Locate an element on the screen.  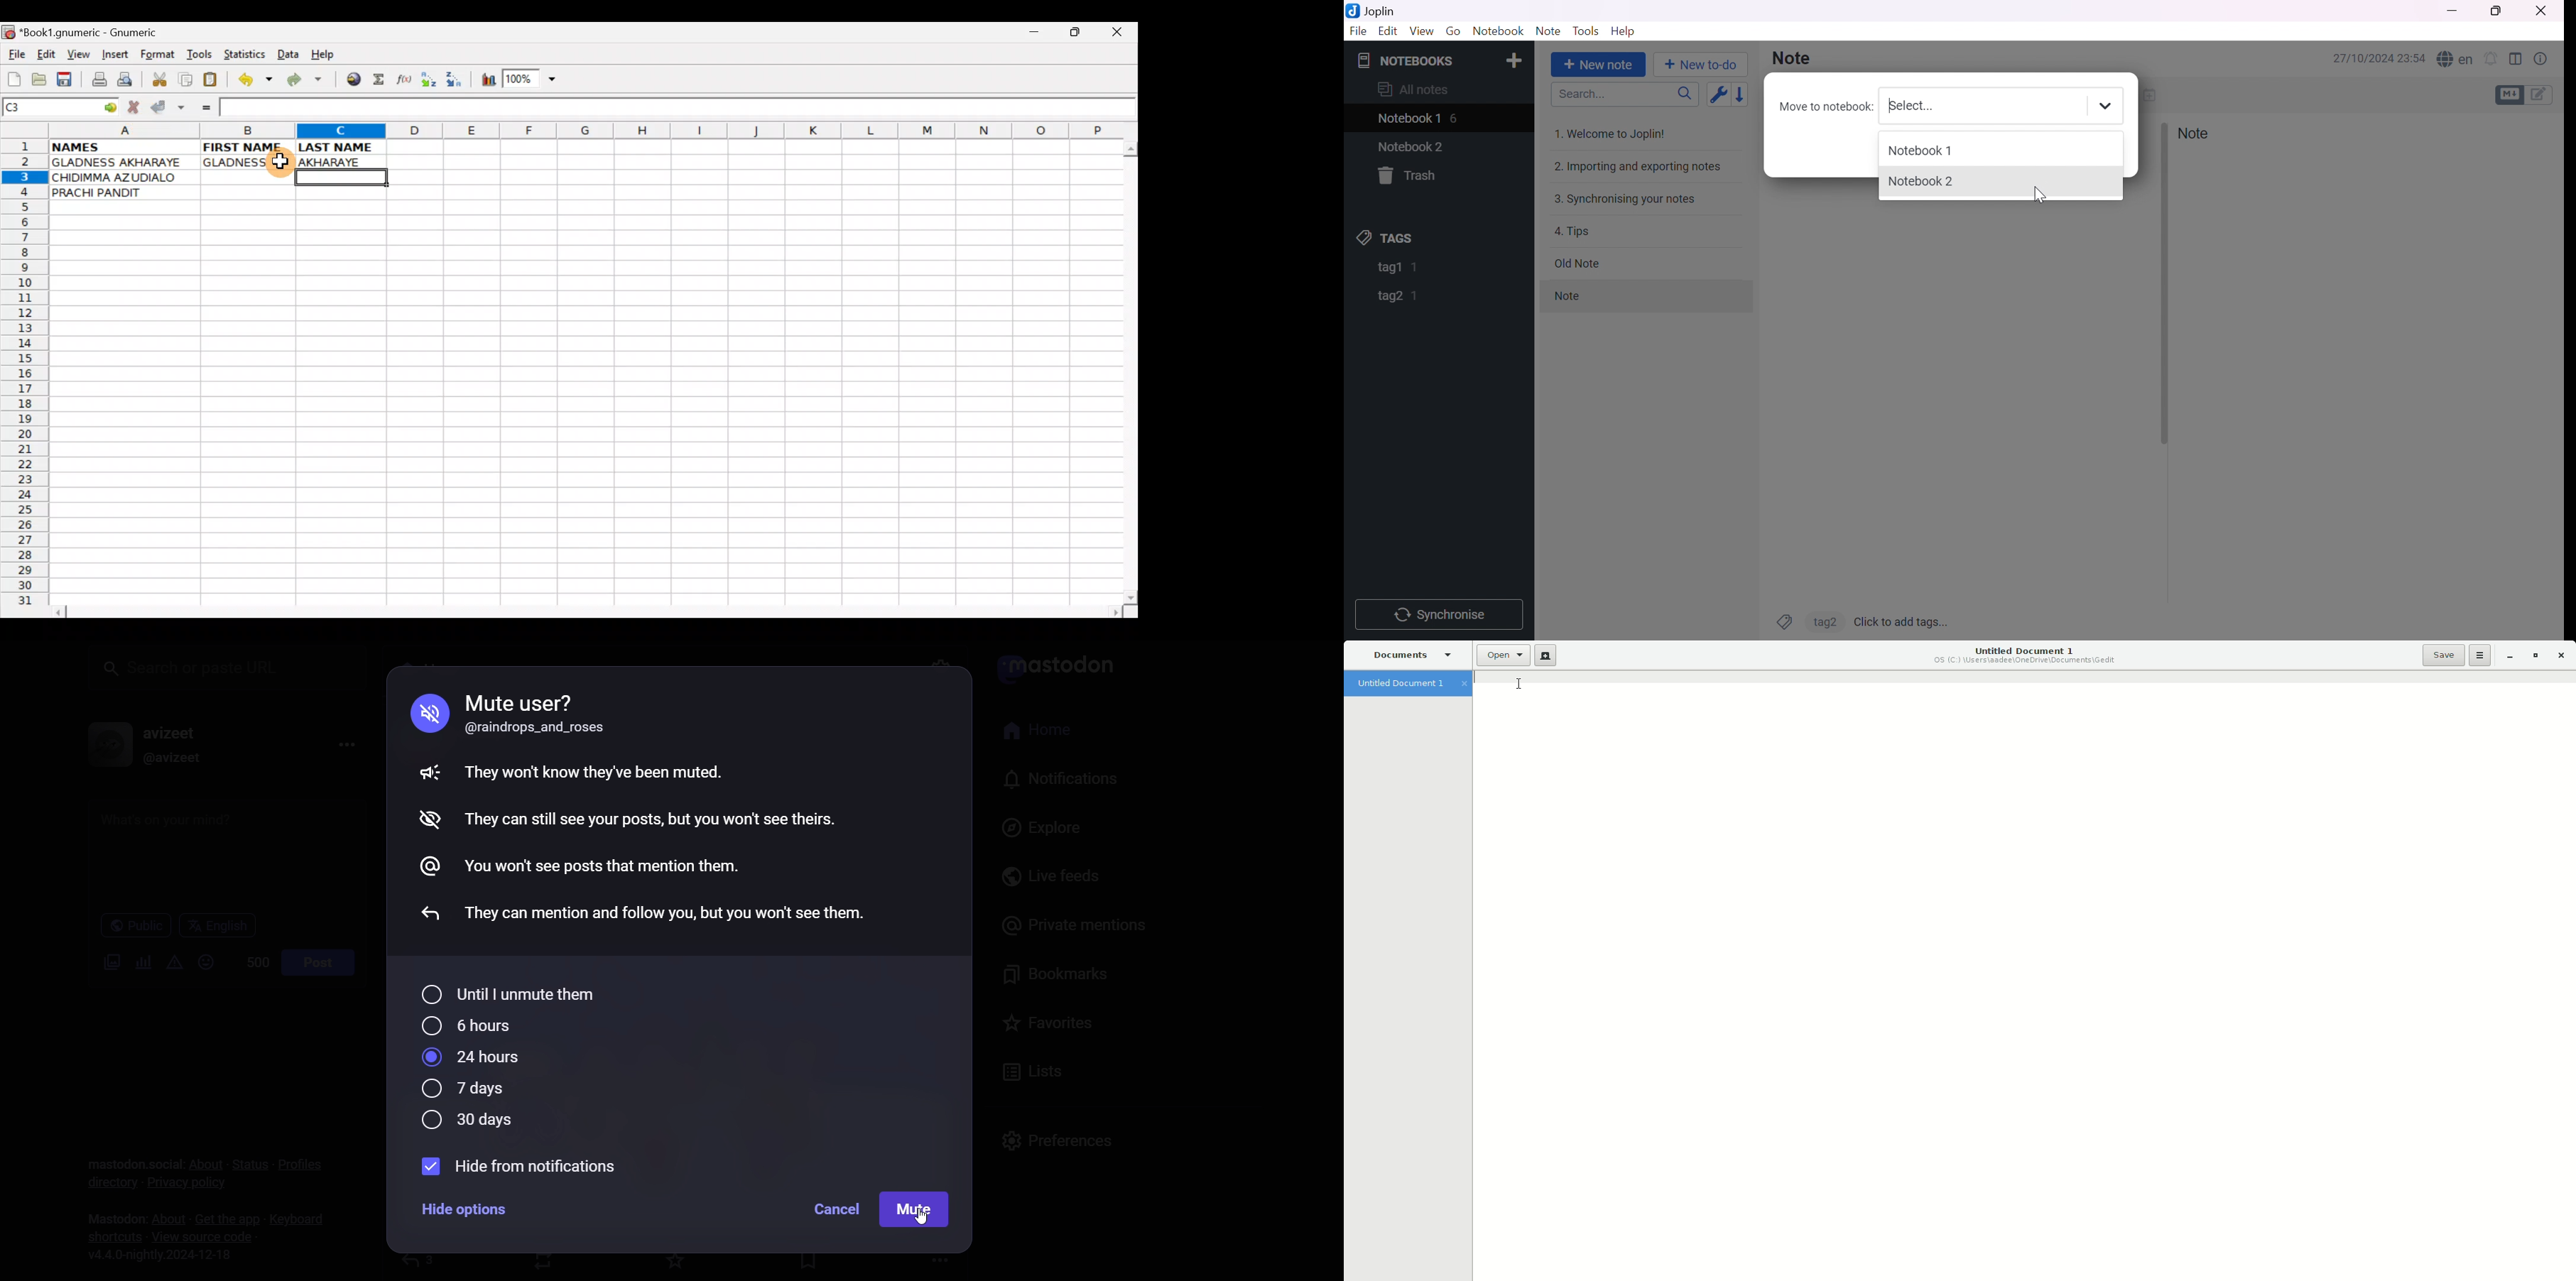
1. Welcome to Joplin! is located at coordinates (1613, 133).